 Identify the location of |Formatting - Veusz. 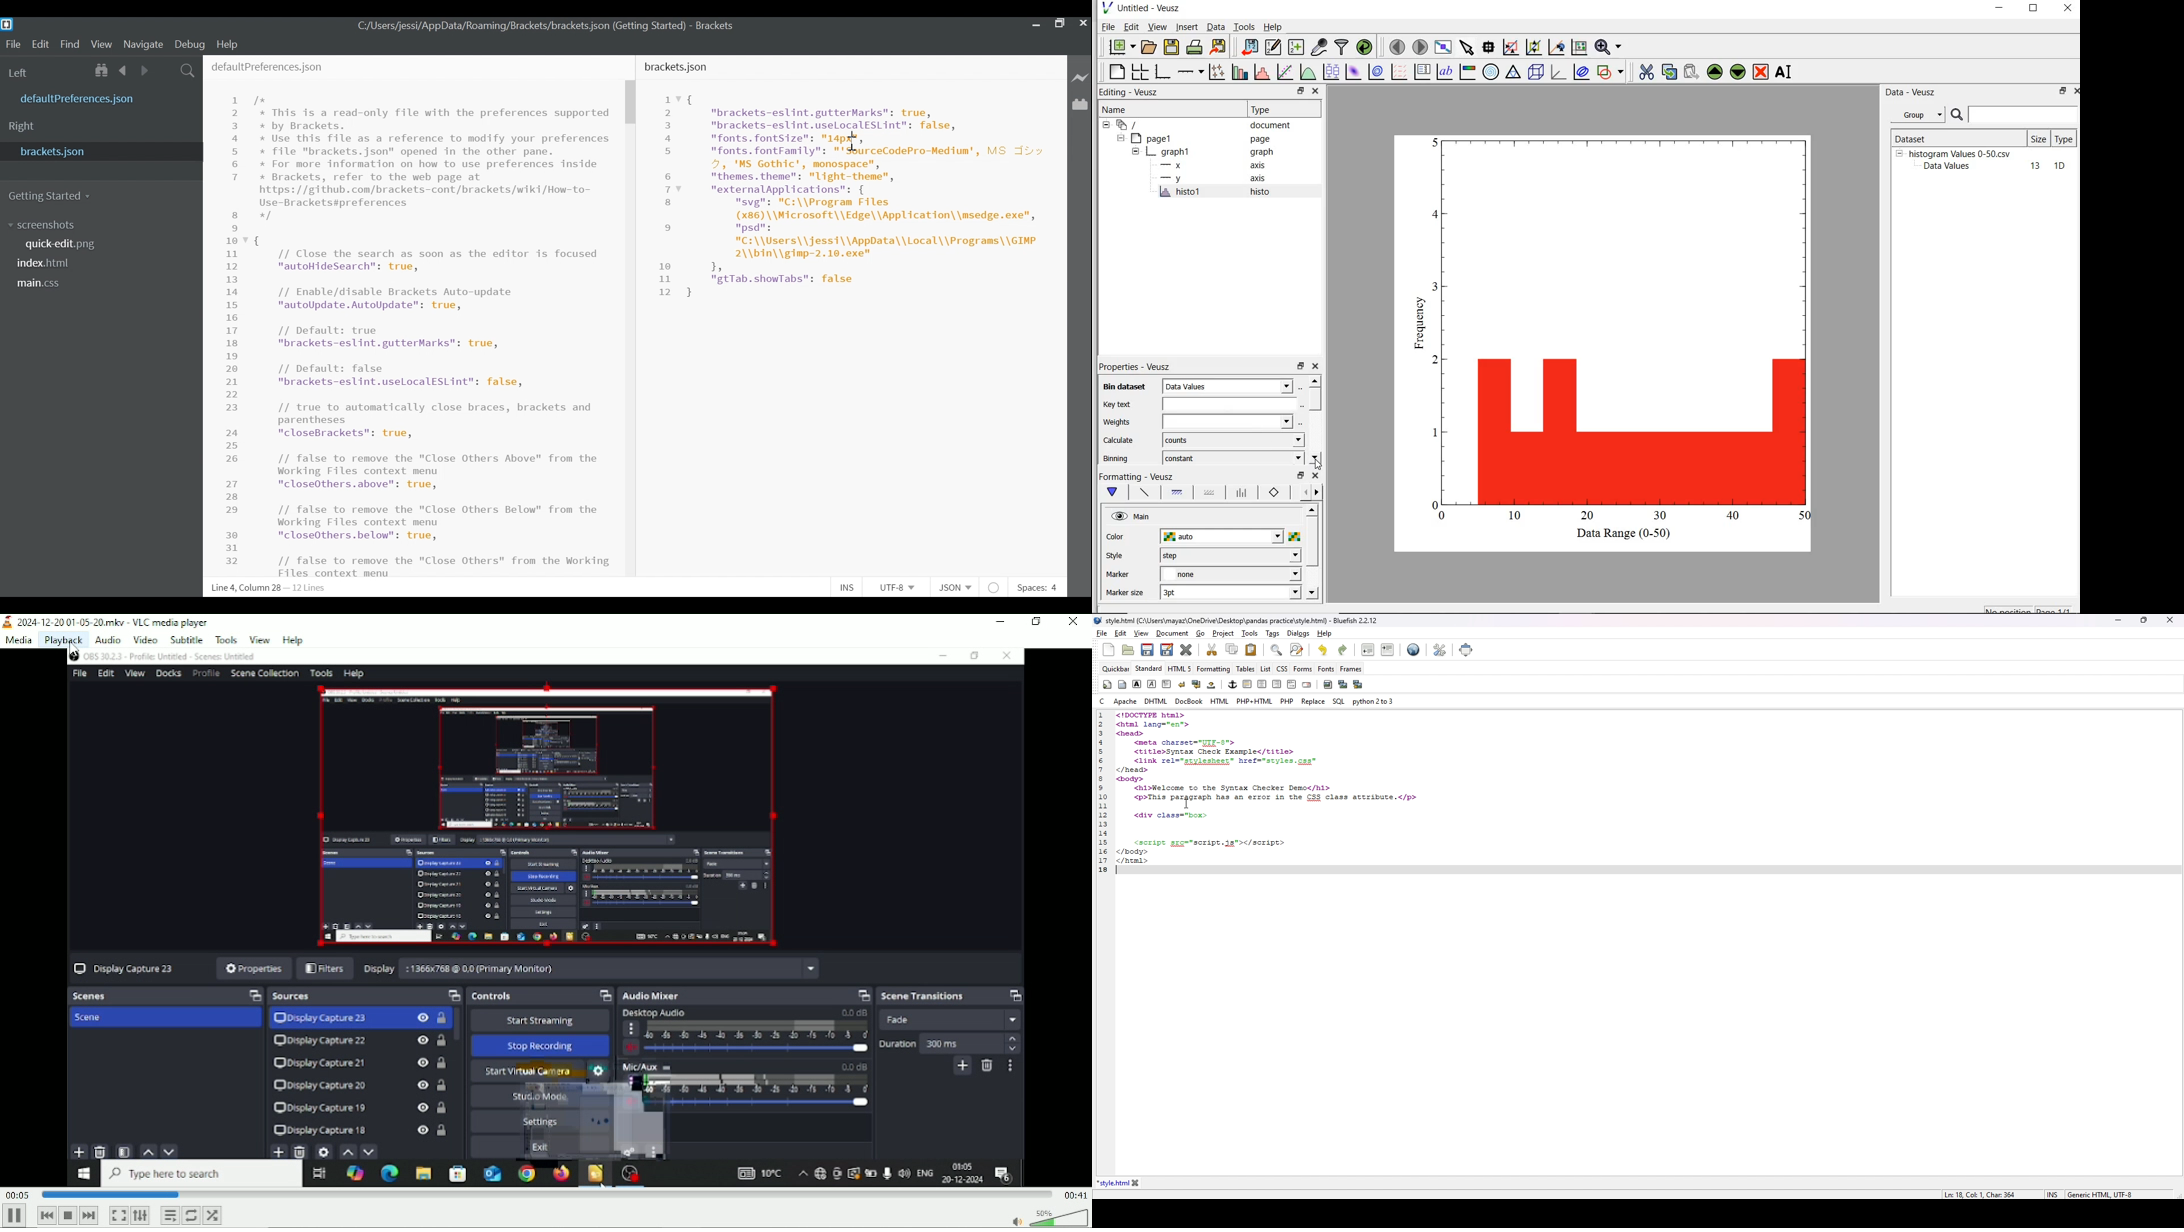
(1137, 476).